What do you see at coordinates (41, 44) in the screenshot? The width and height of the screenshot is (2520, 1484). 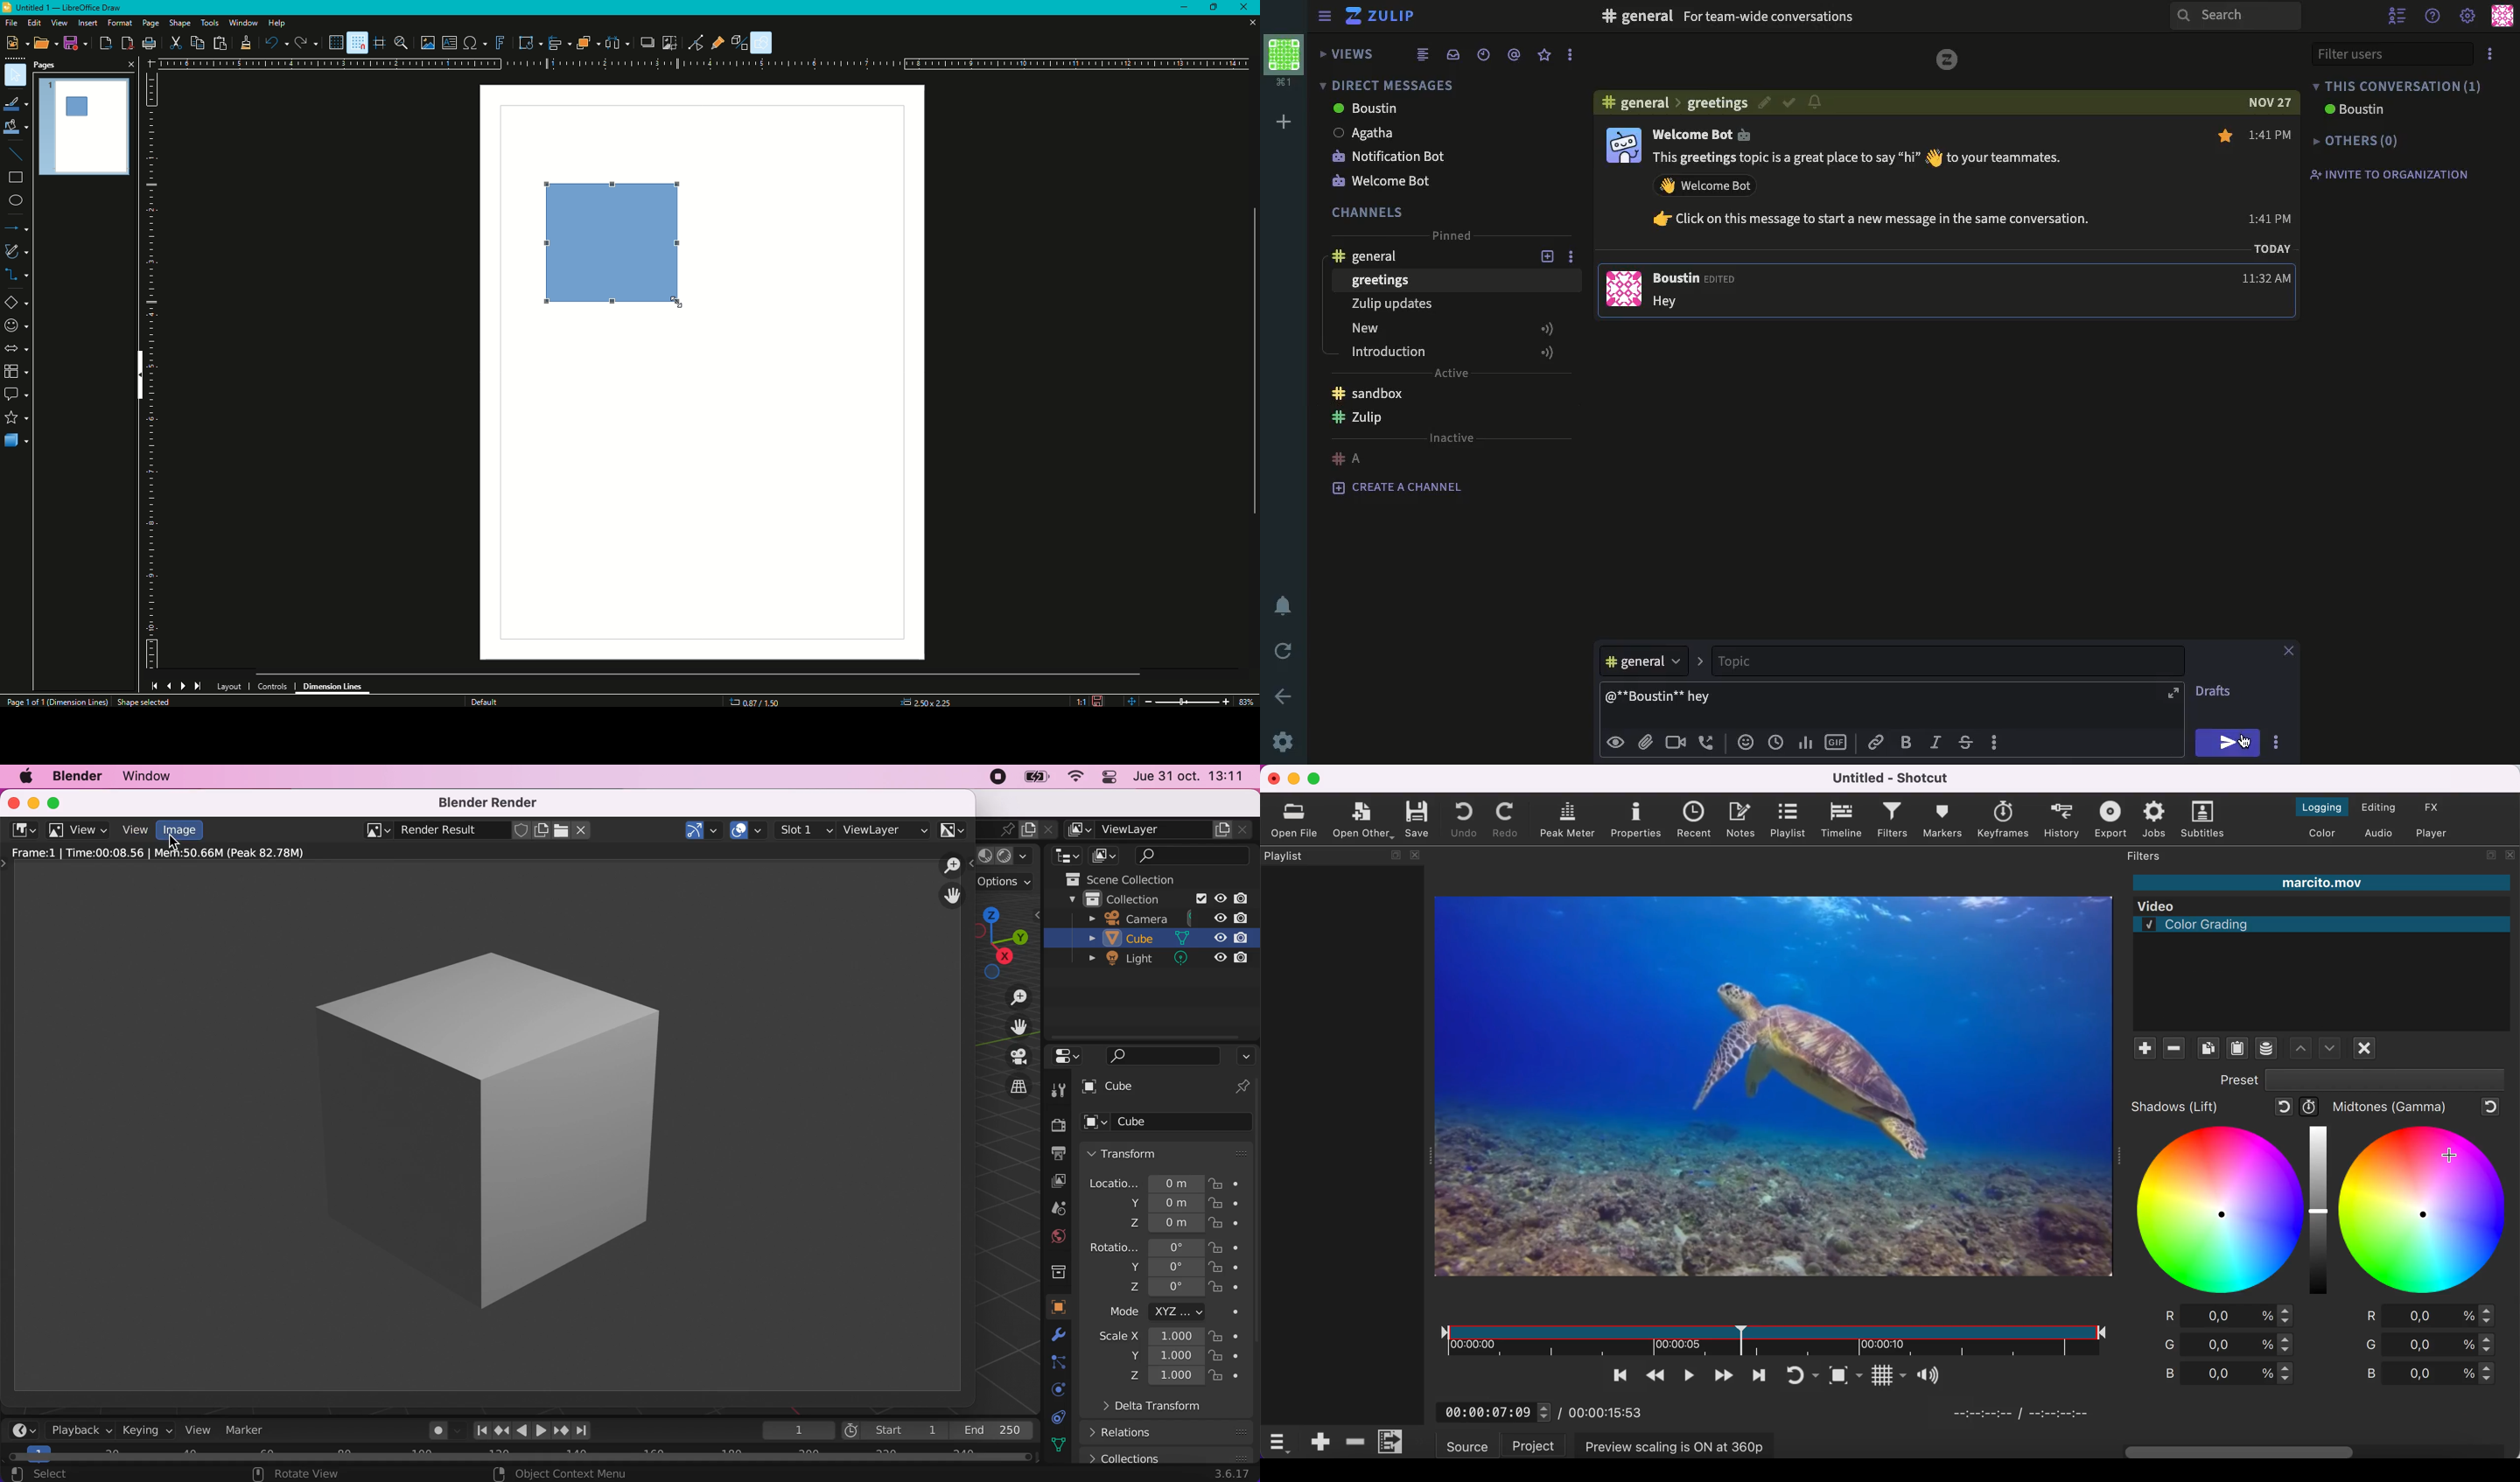 I see `Open` at bounding box center [41, 44].